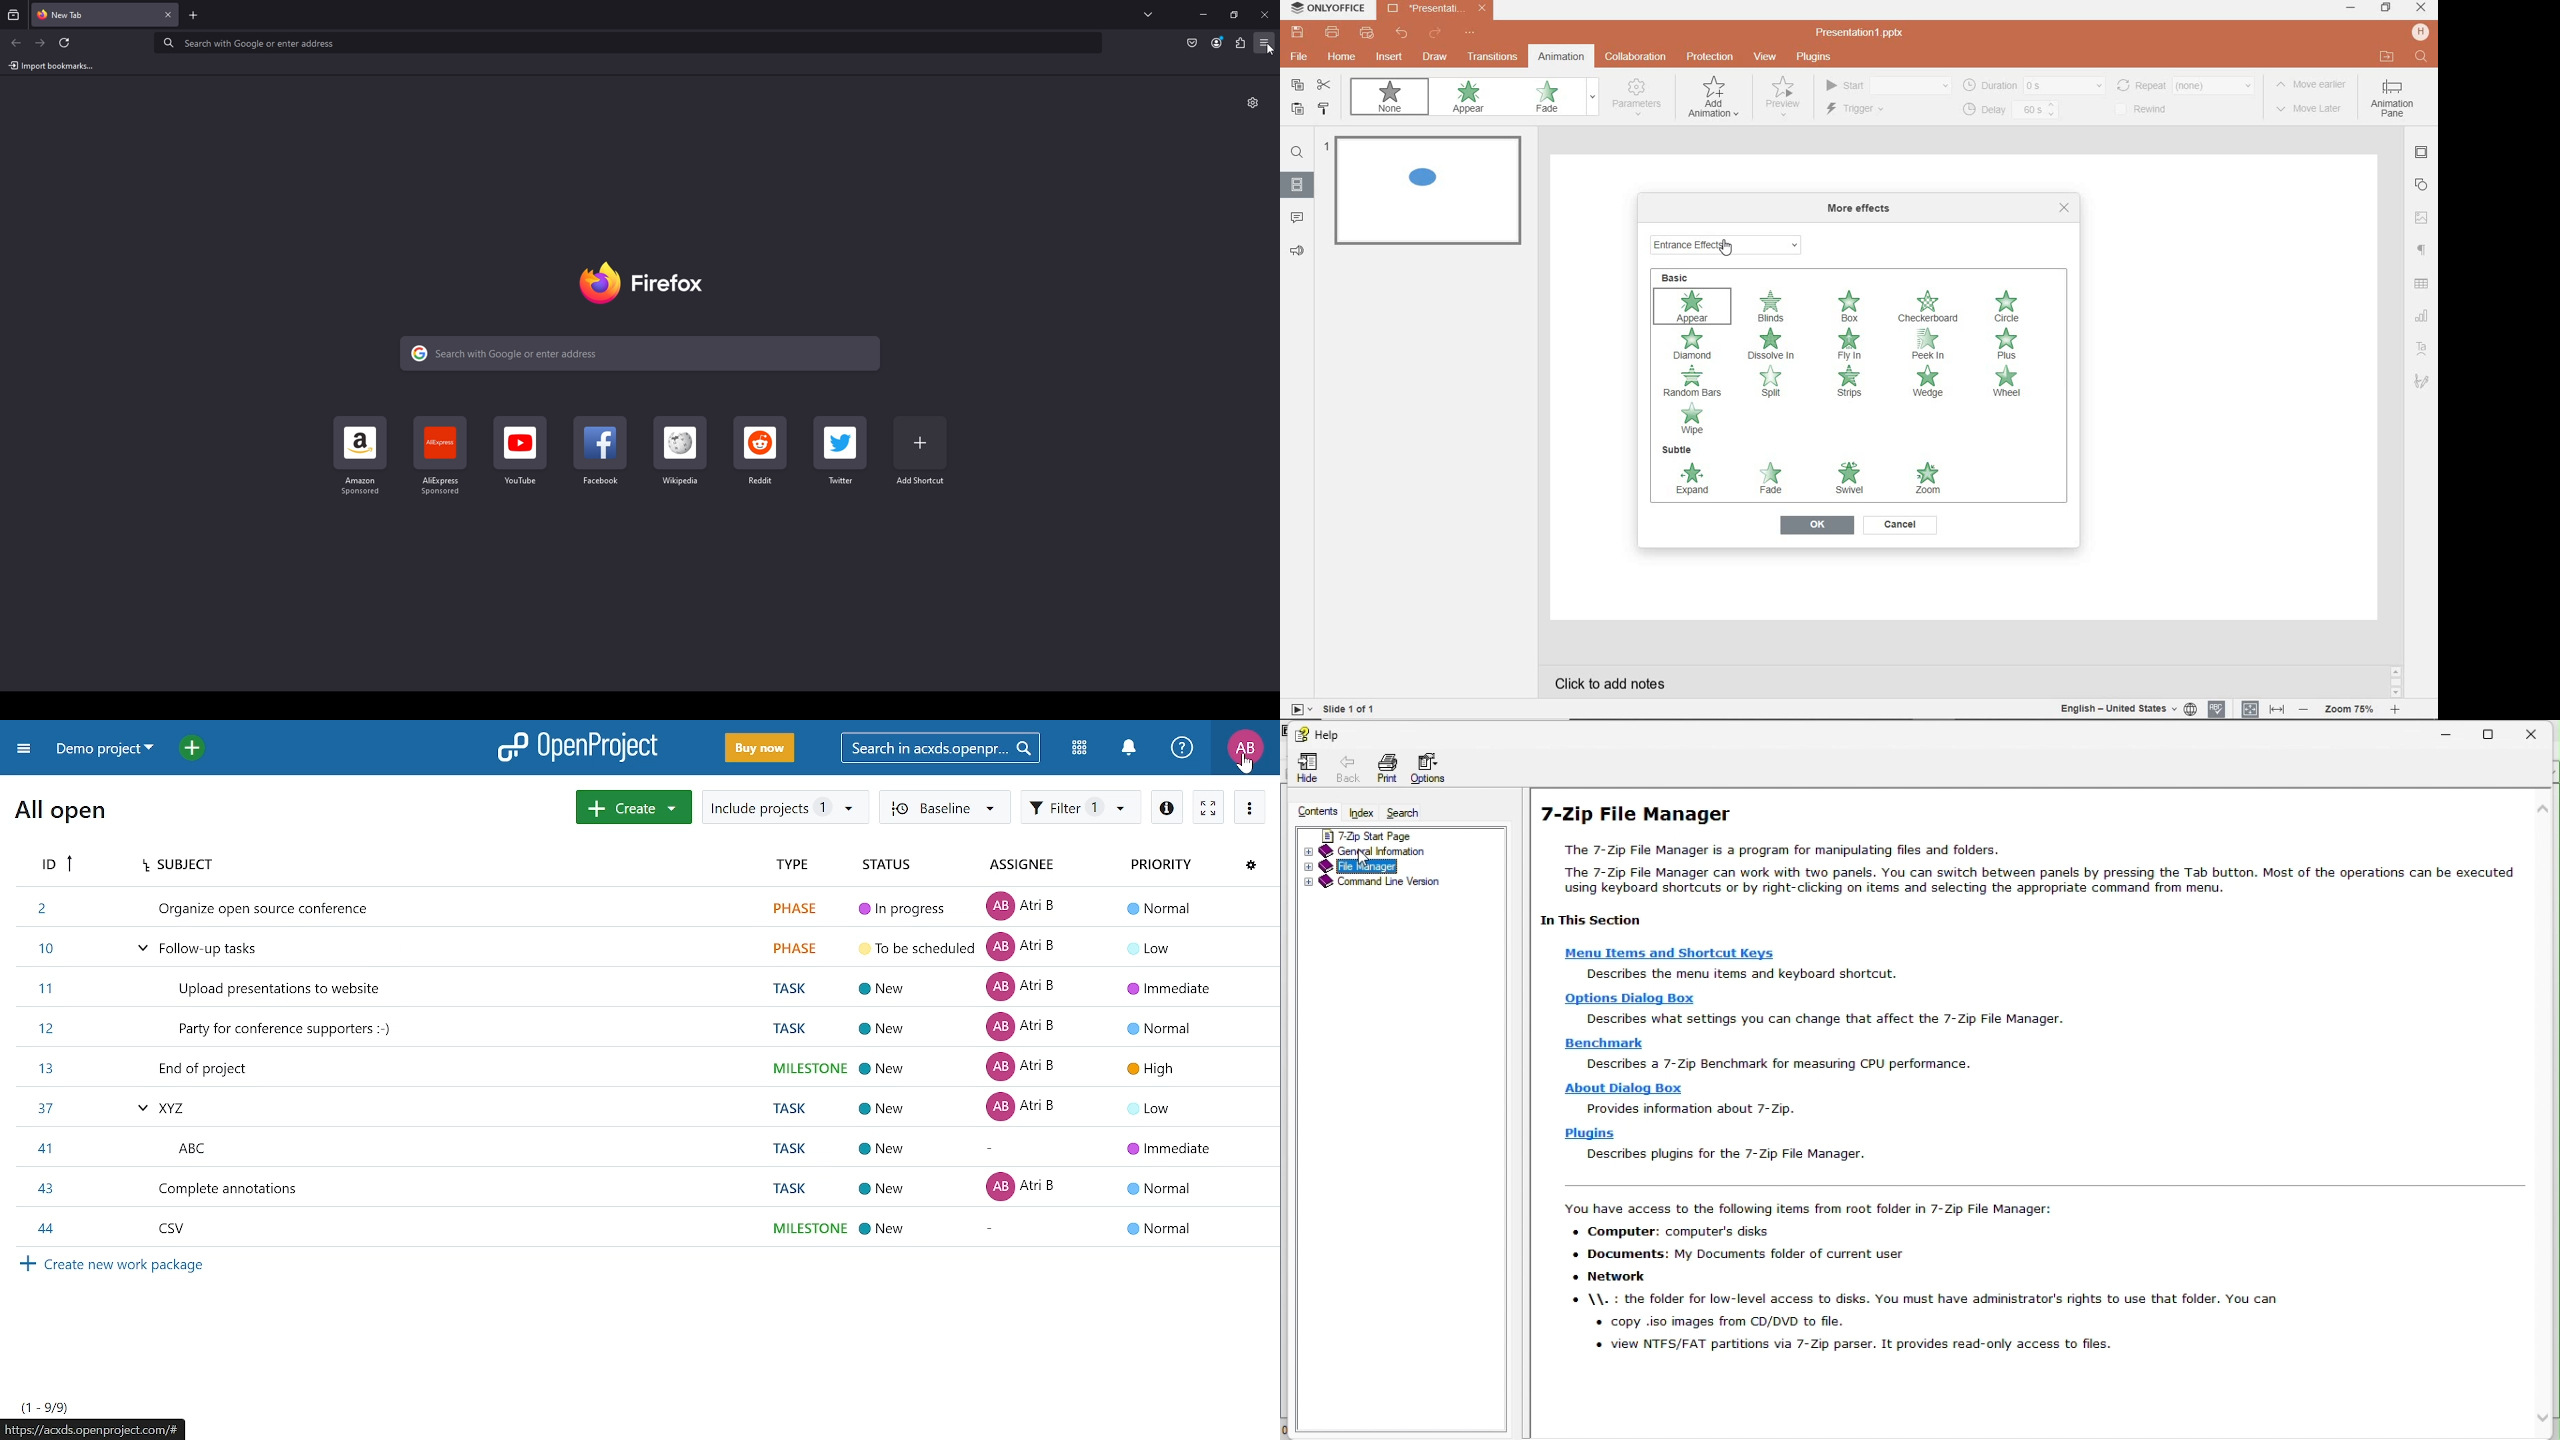  Describe the element at coordinates (1934, 343) in the screenshot. I see `PEEK IN` at that location.